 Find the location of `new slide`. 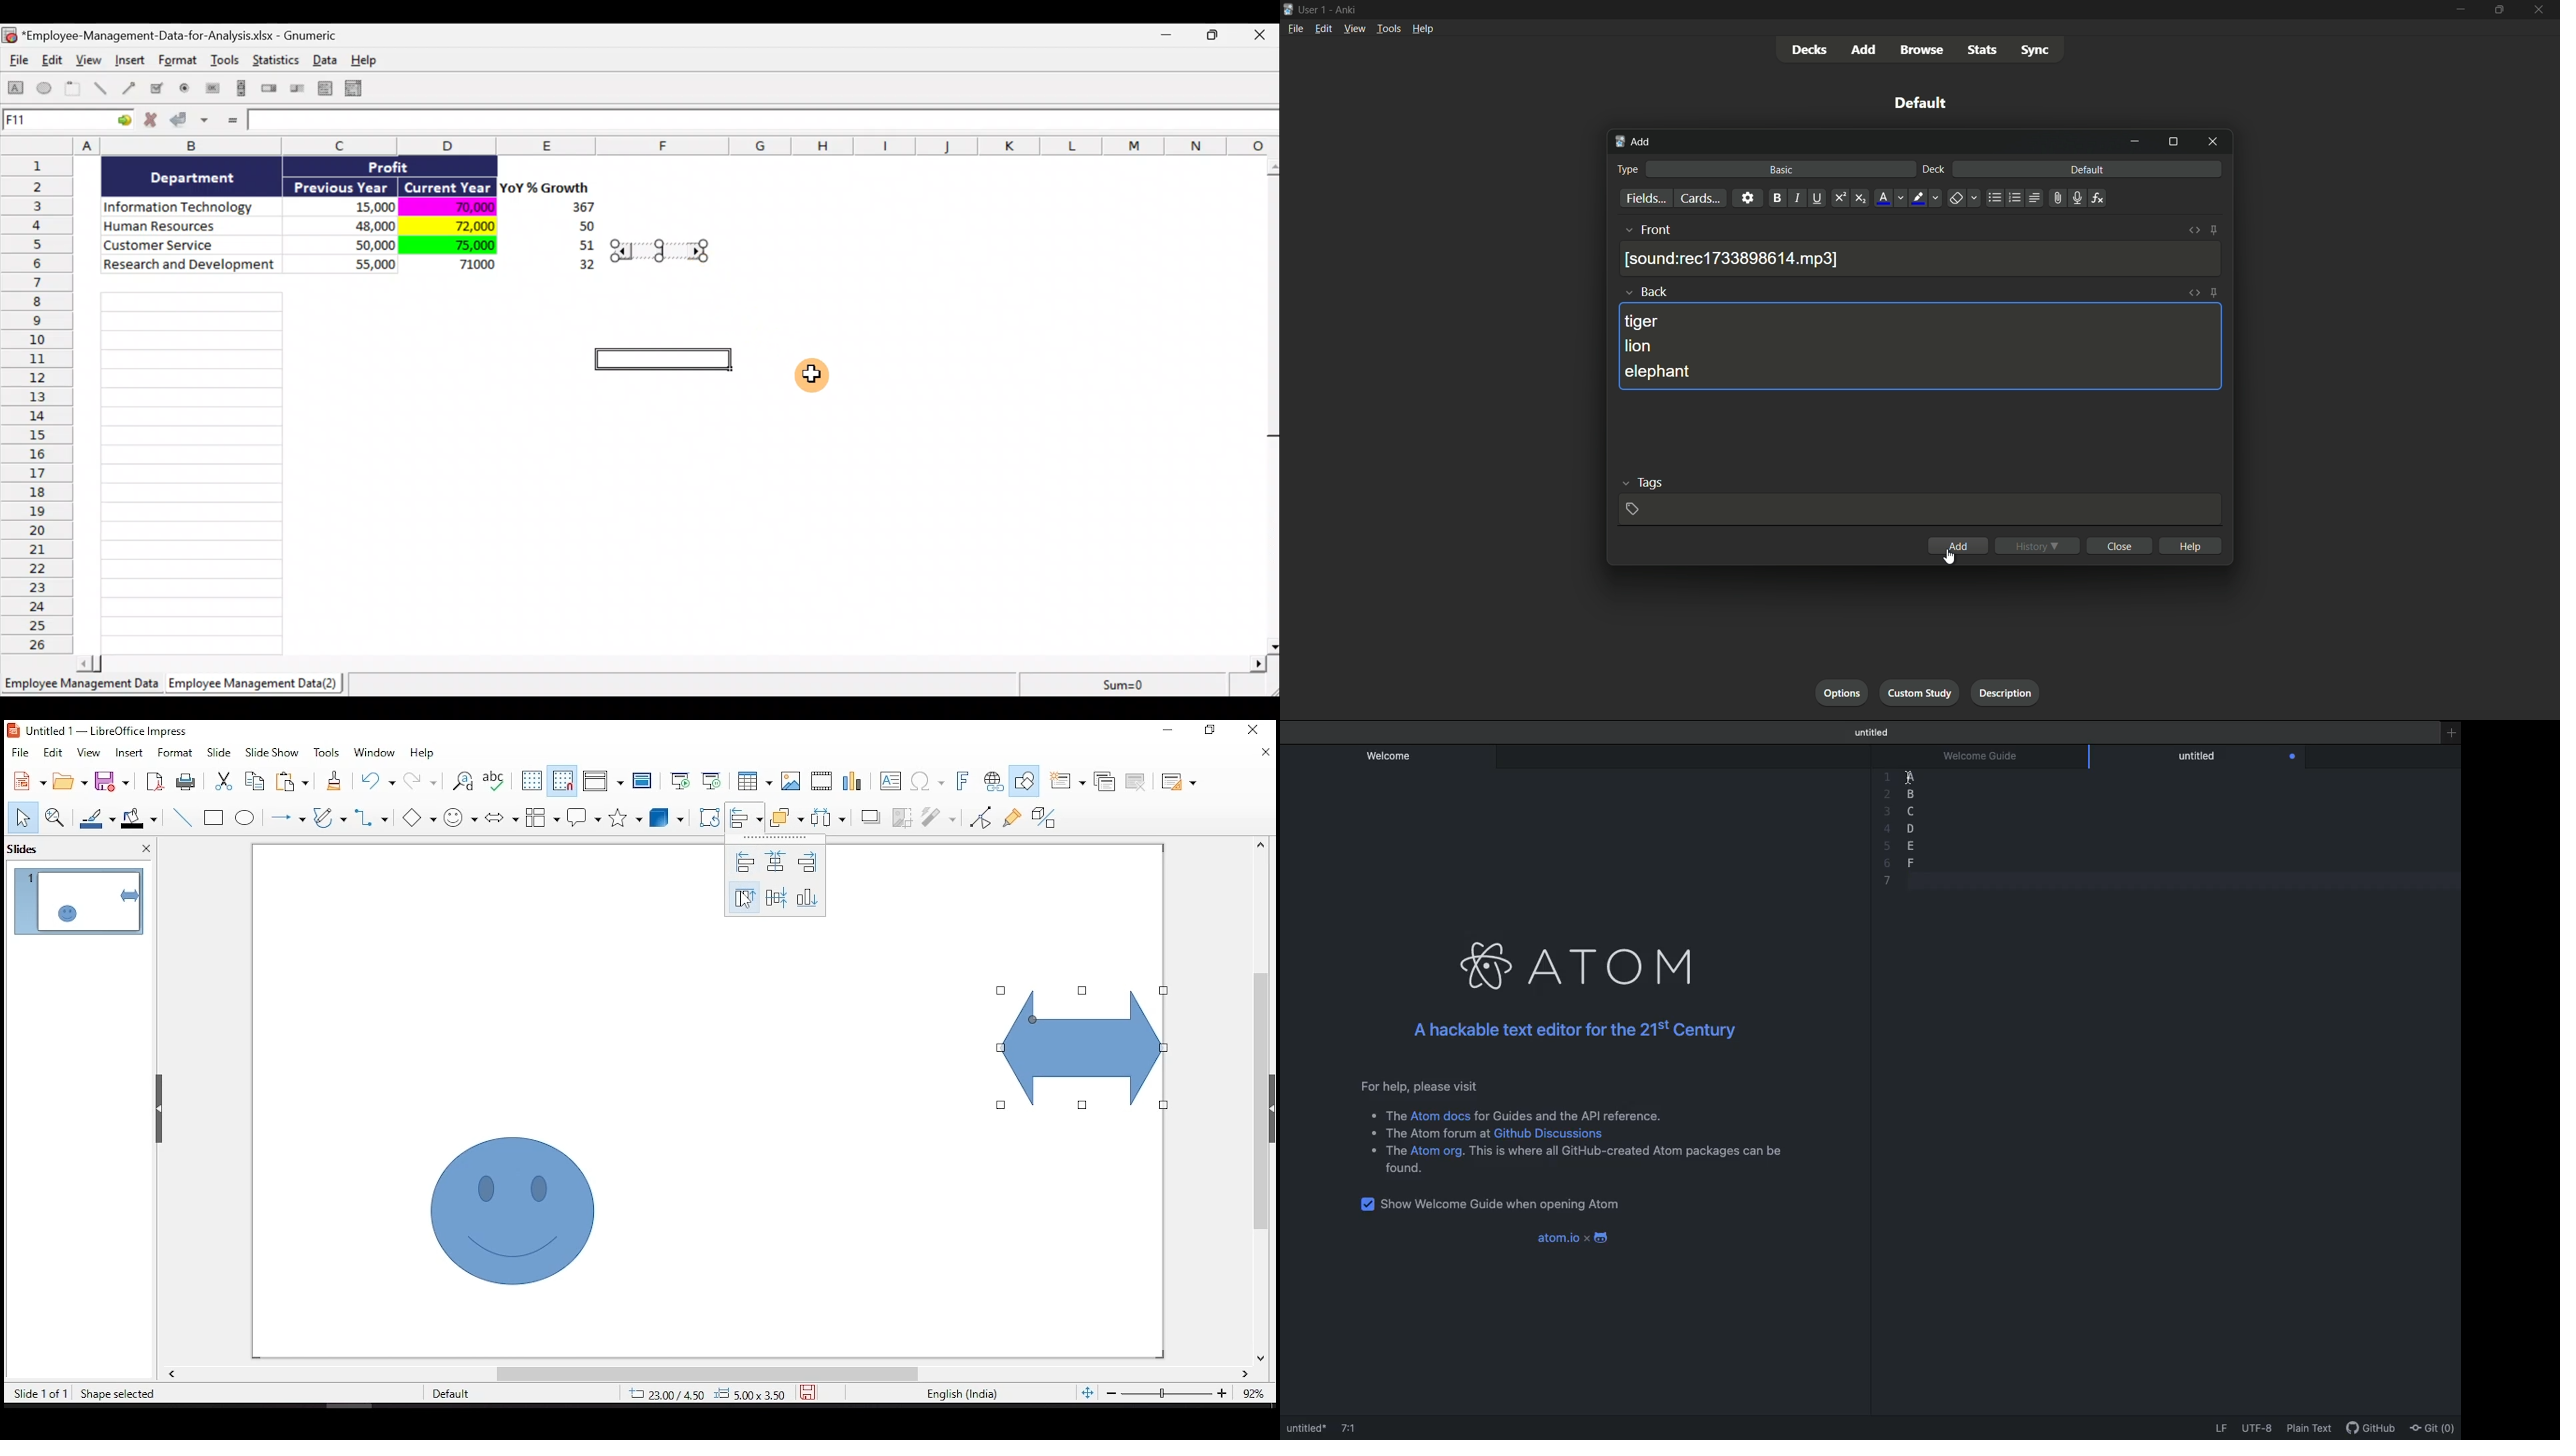

new slide is located at coordinates (1065, 781).